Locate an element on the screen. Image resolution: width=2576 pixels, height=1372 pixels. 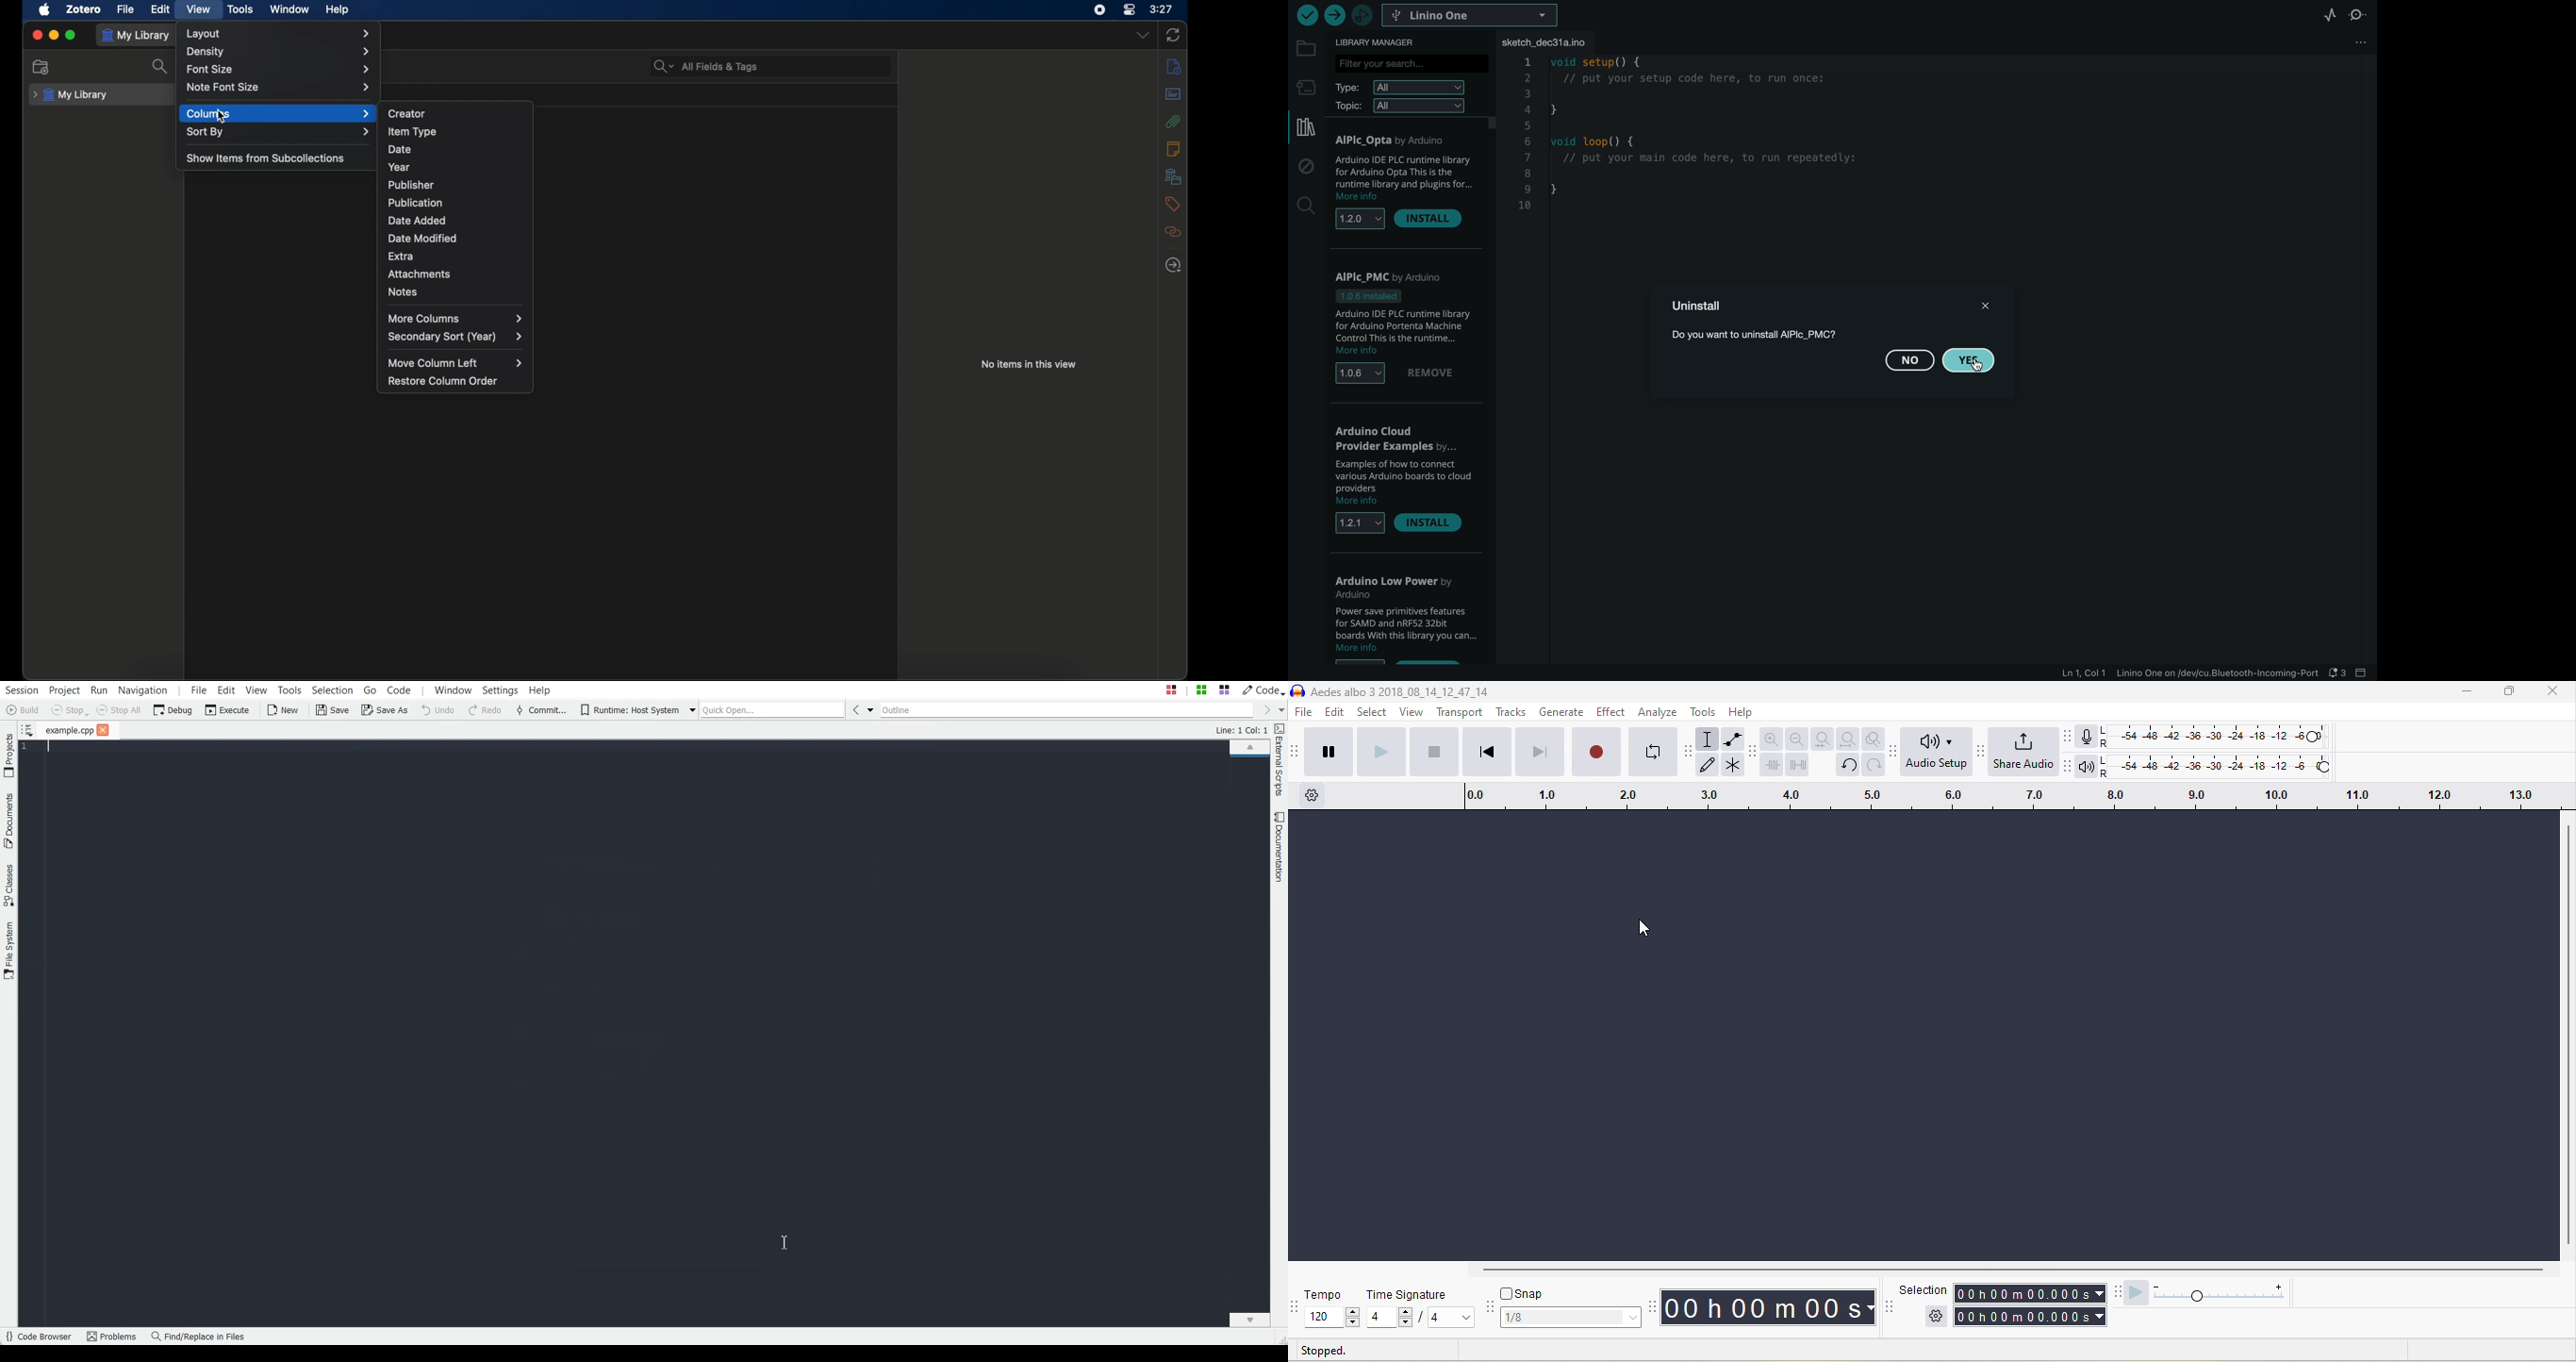
move column left is located at coordinates (456, 363).